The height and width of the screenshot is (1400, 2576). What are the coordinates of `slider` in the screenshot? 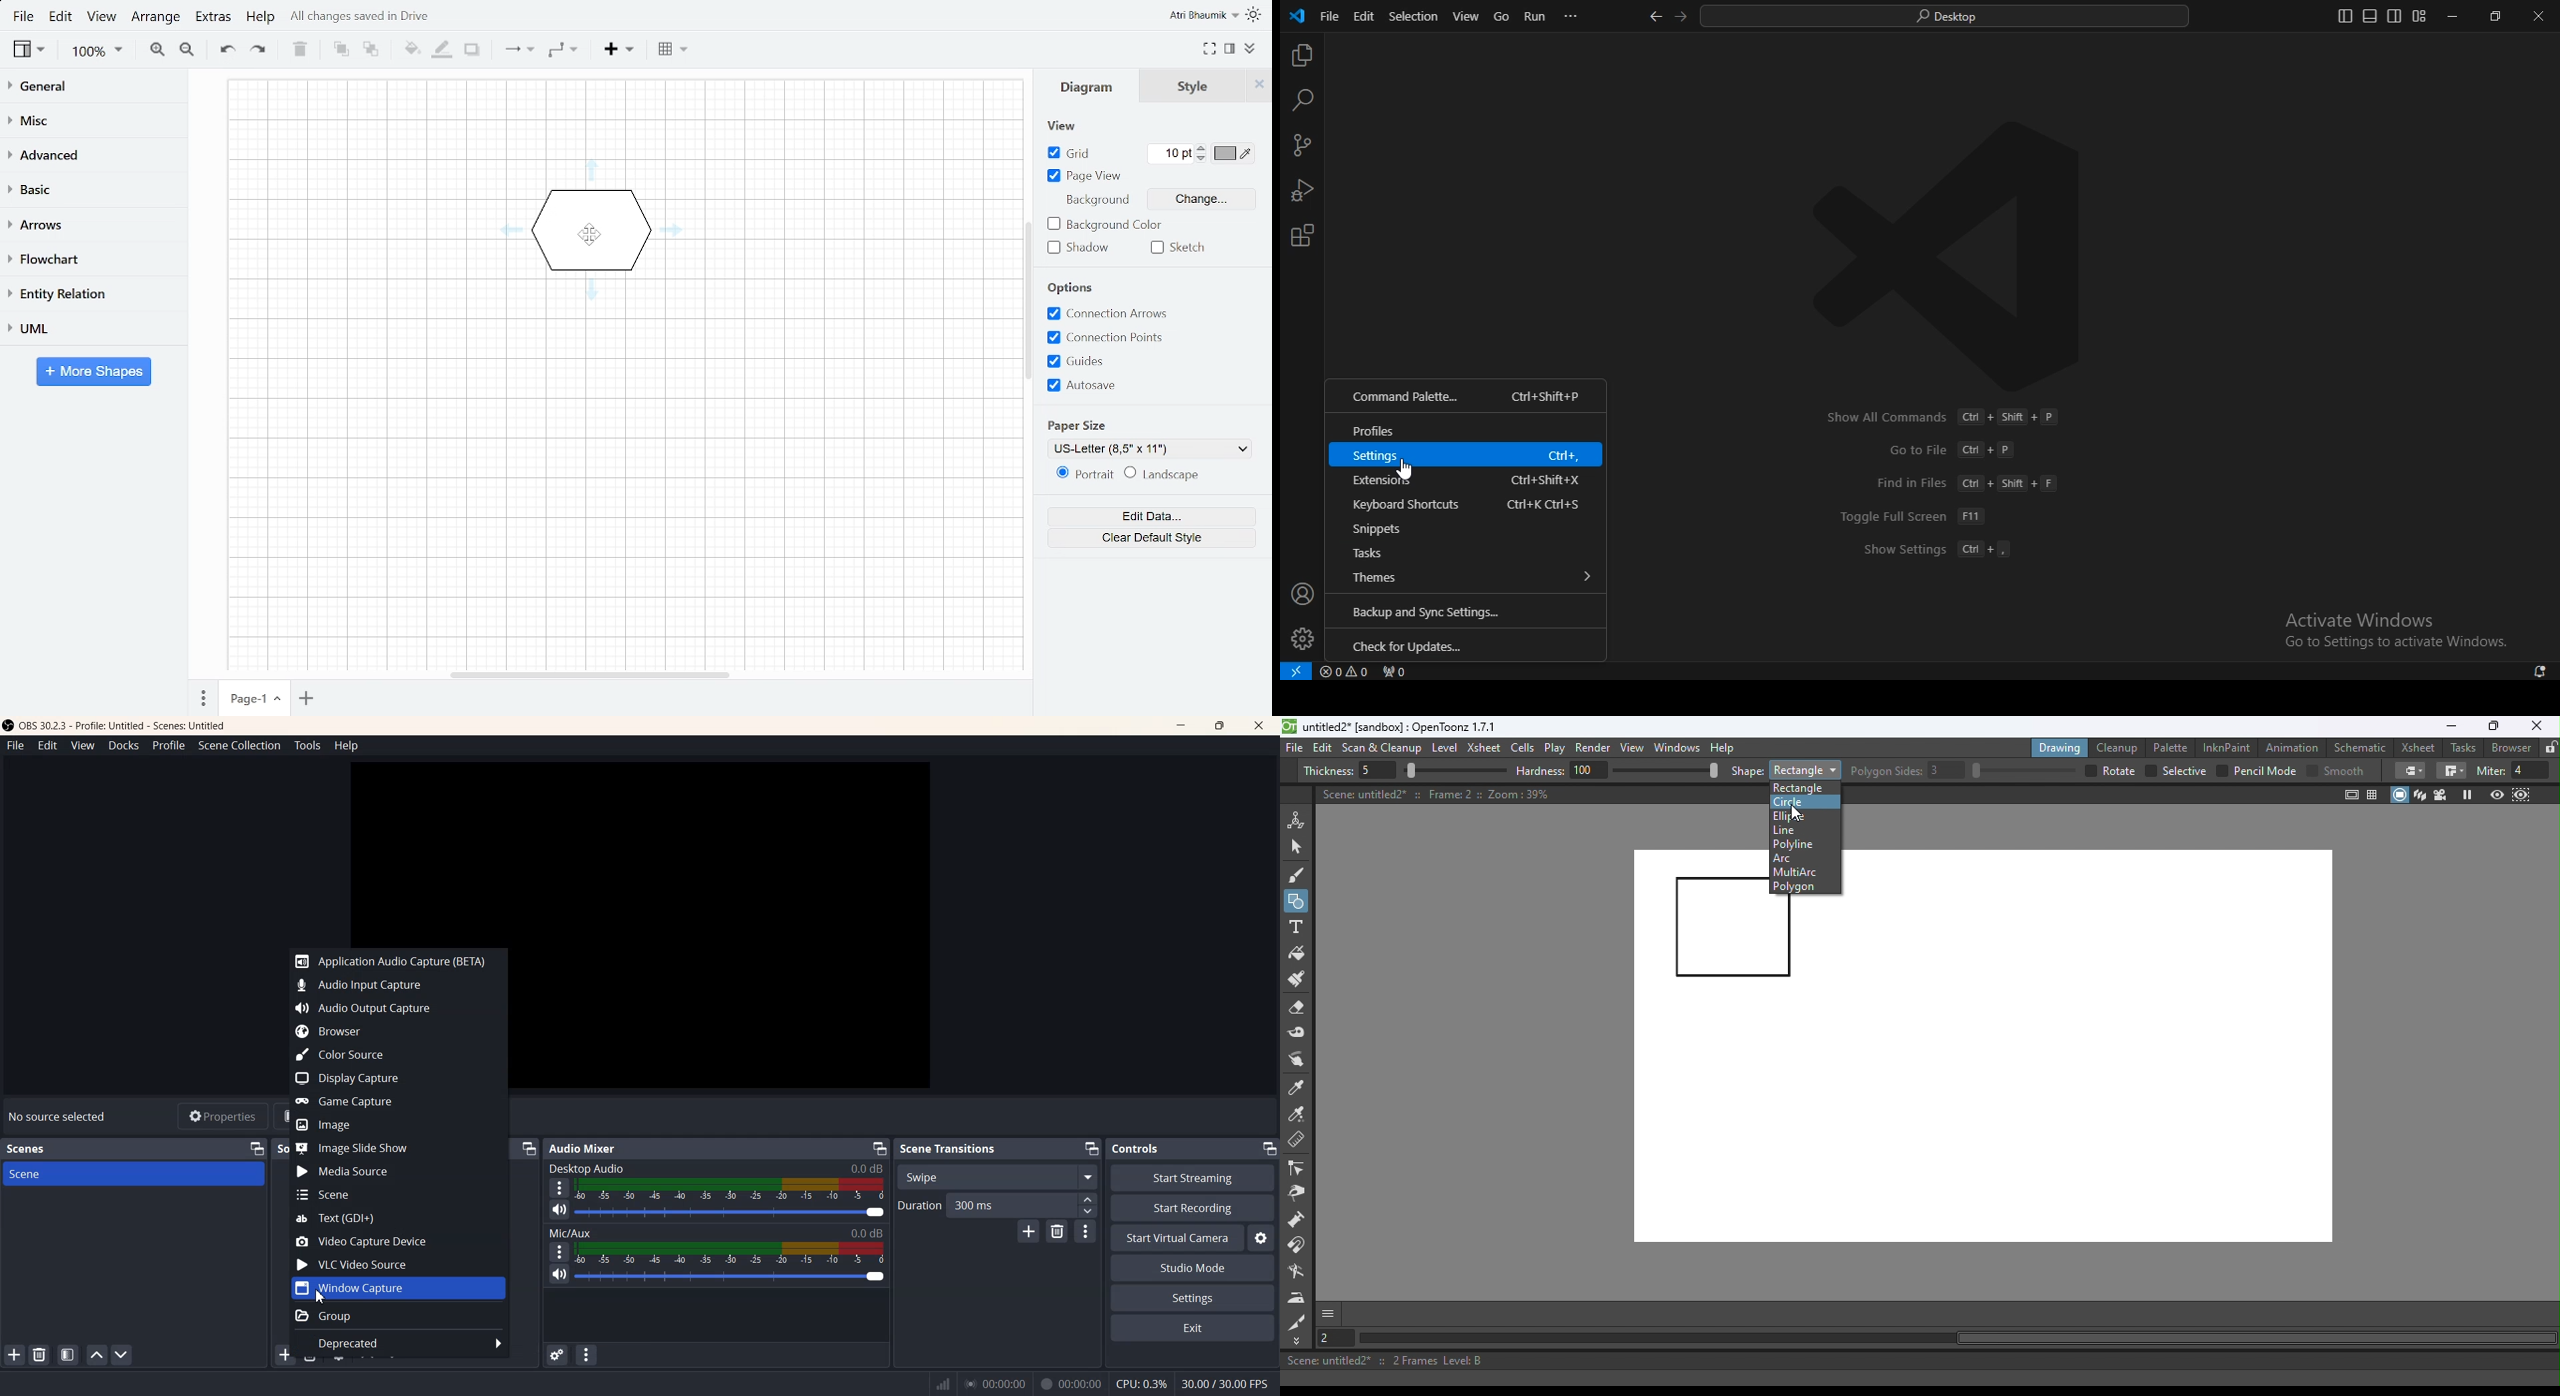 It's located at (1455, 771).